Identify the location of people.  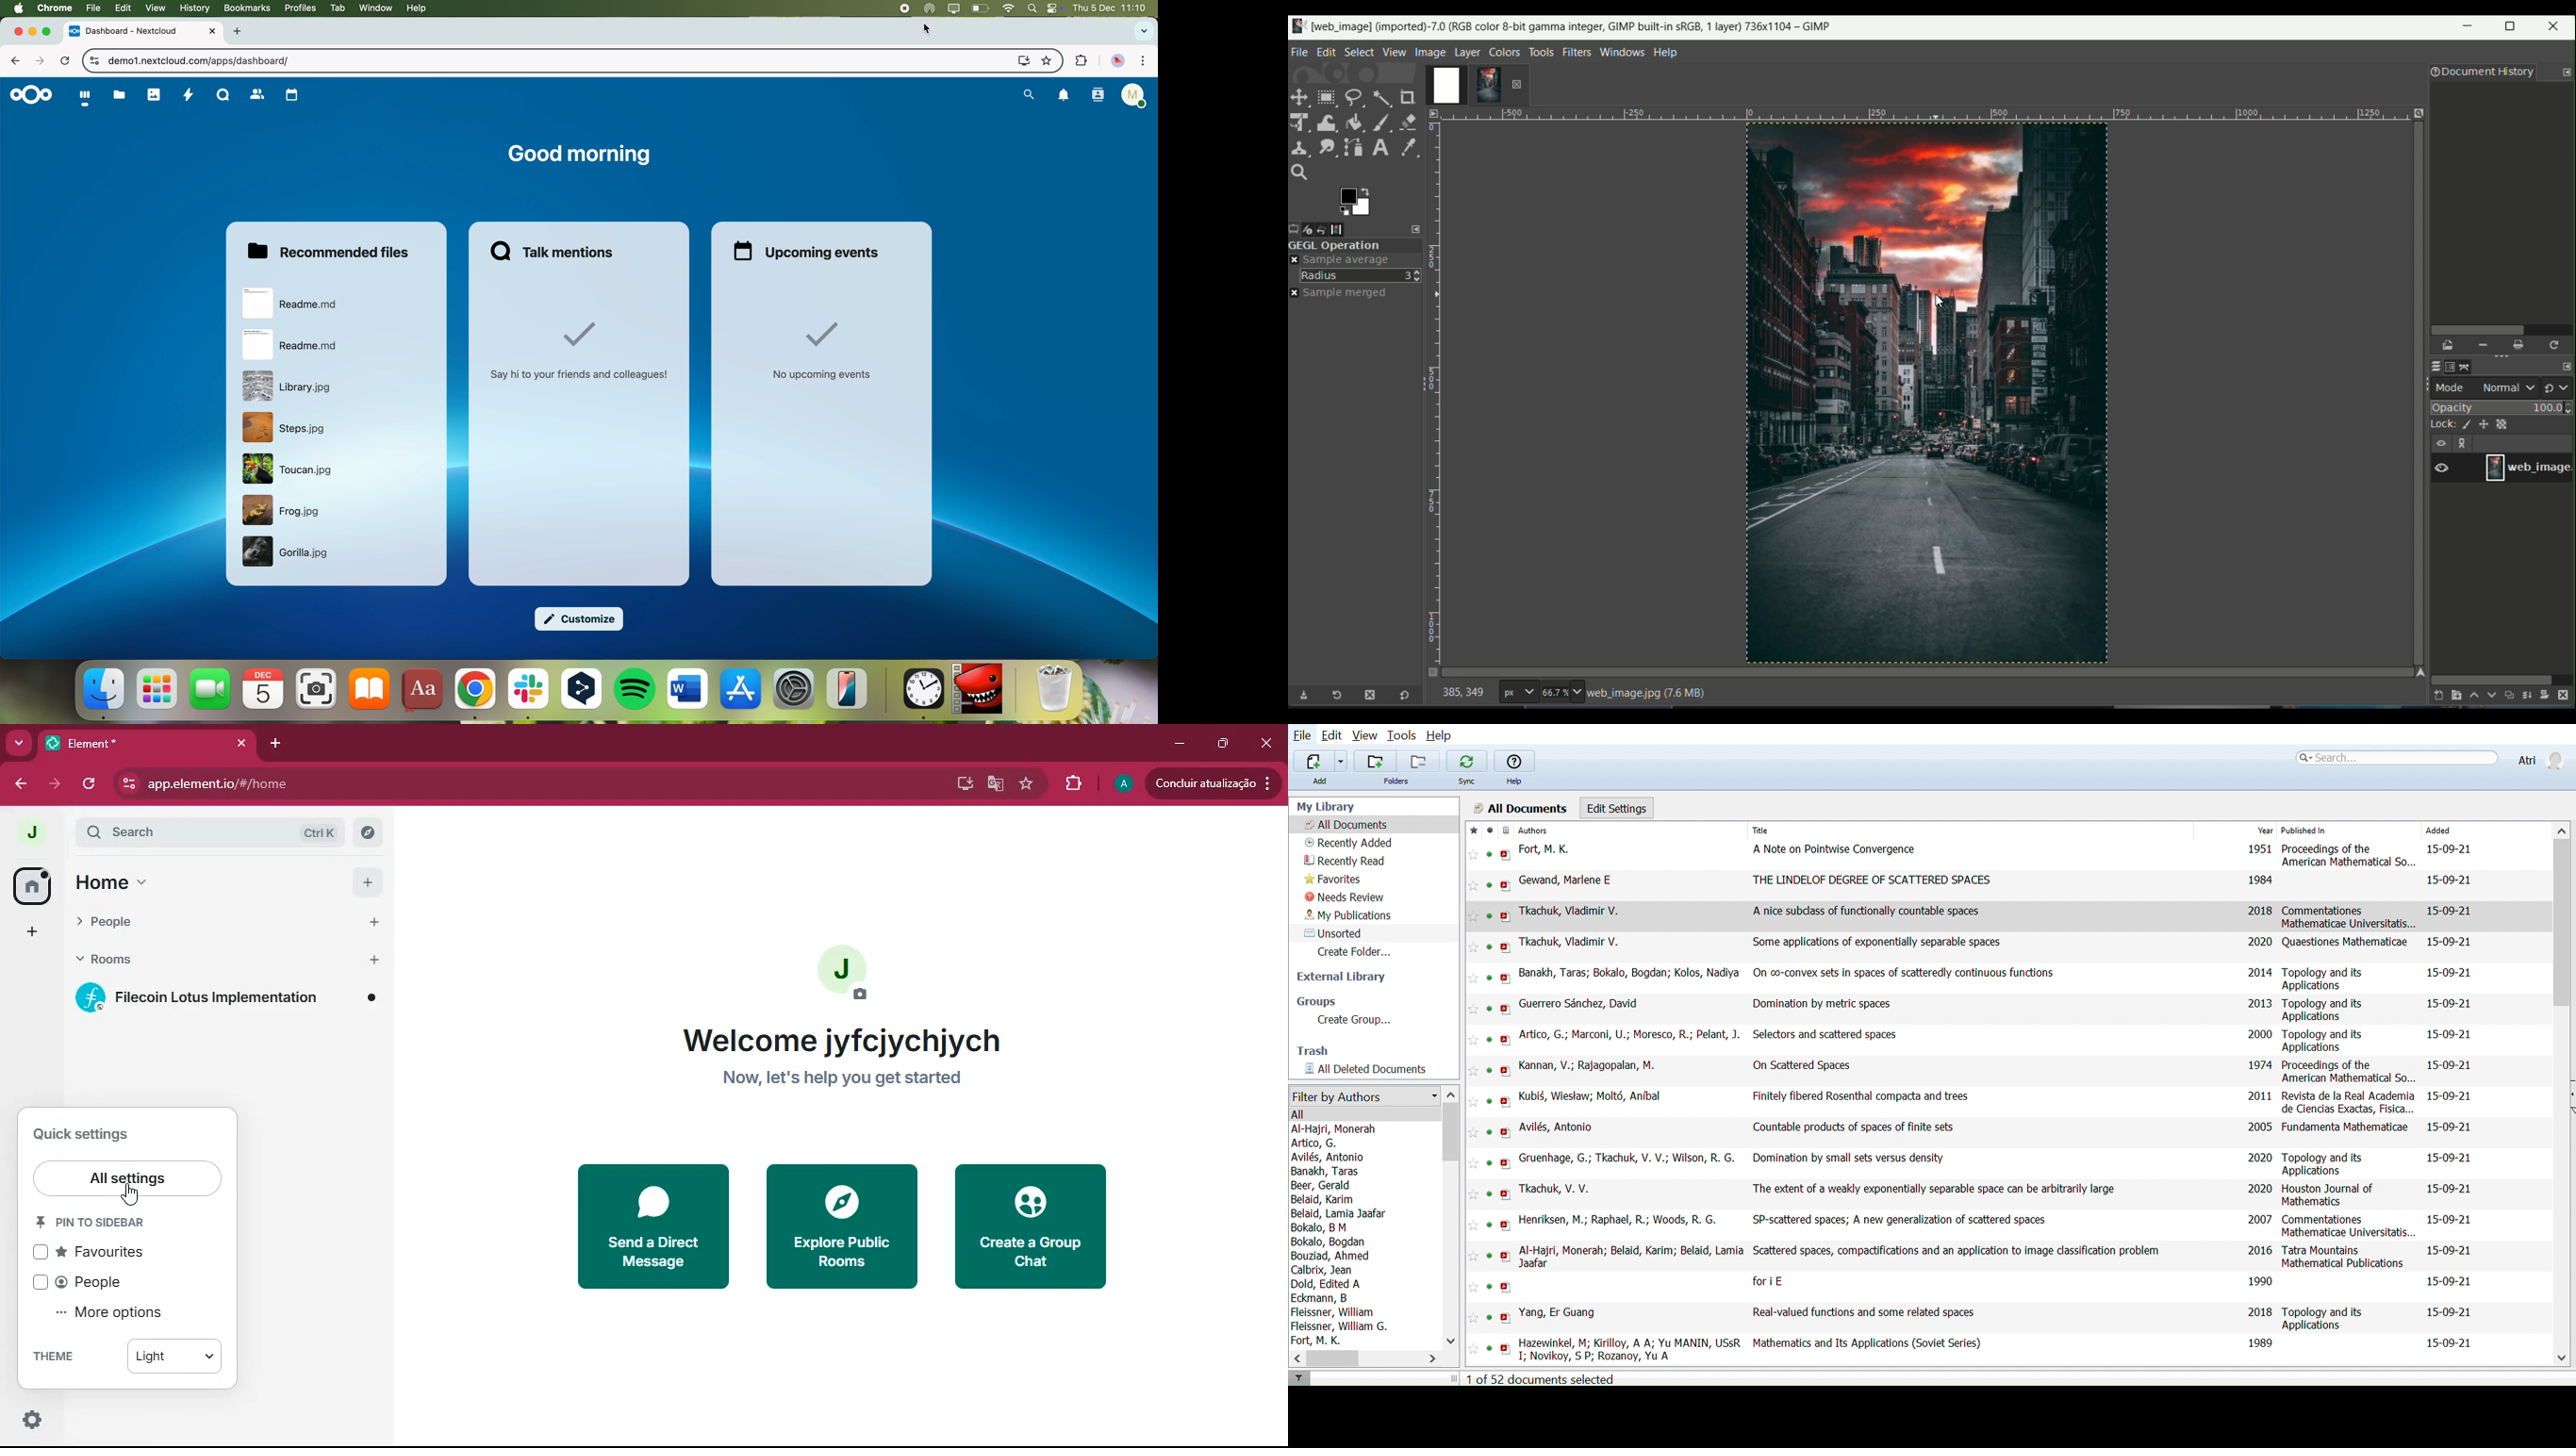
(125, 923).